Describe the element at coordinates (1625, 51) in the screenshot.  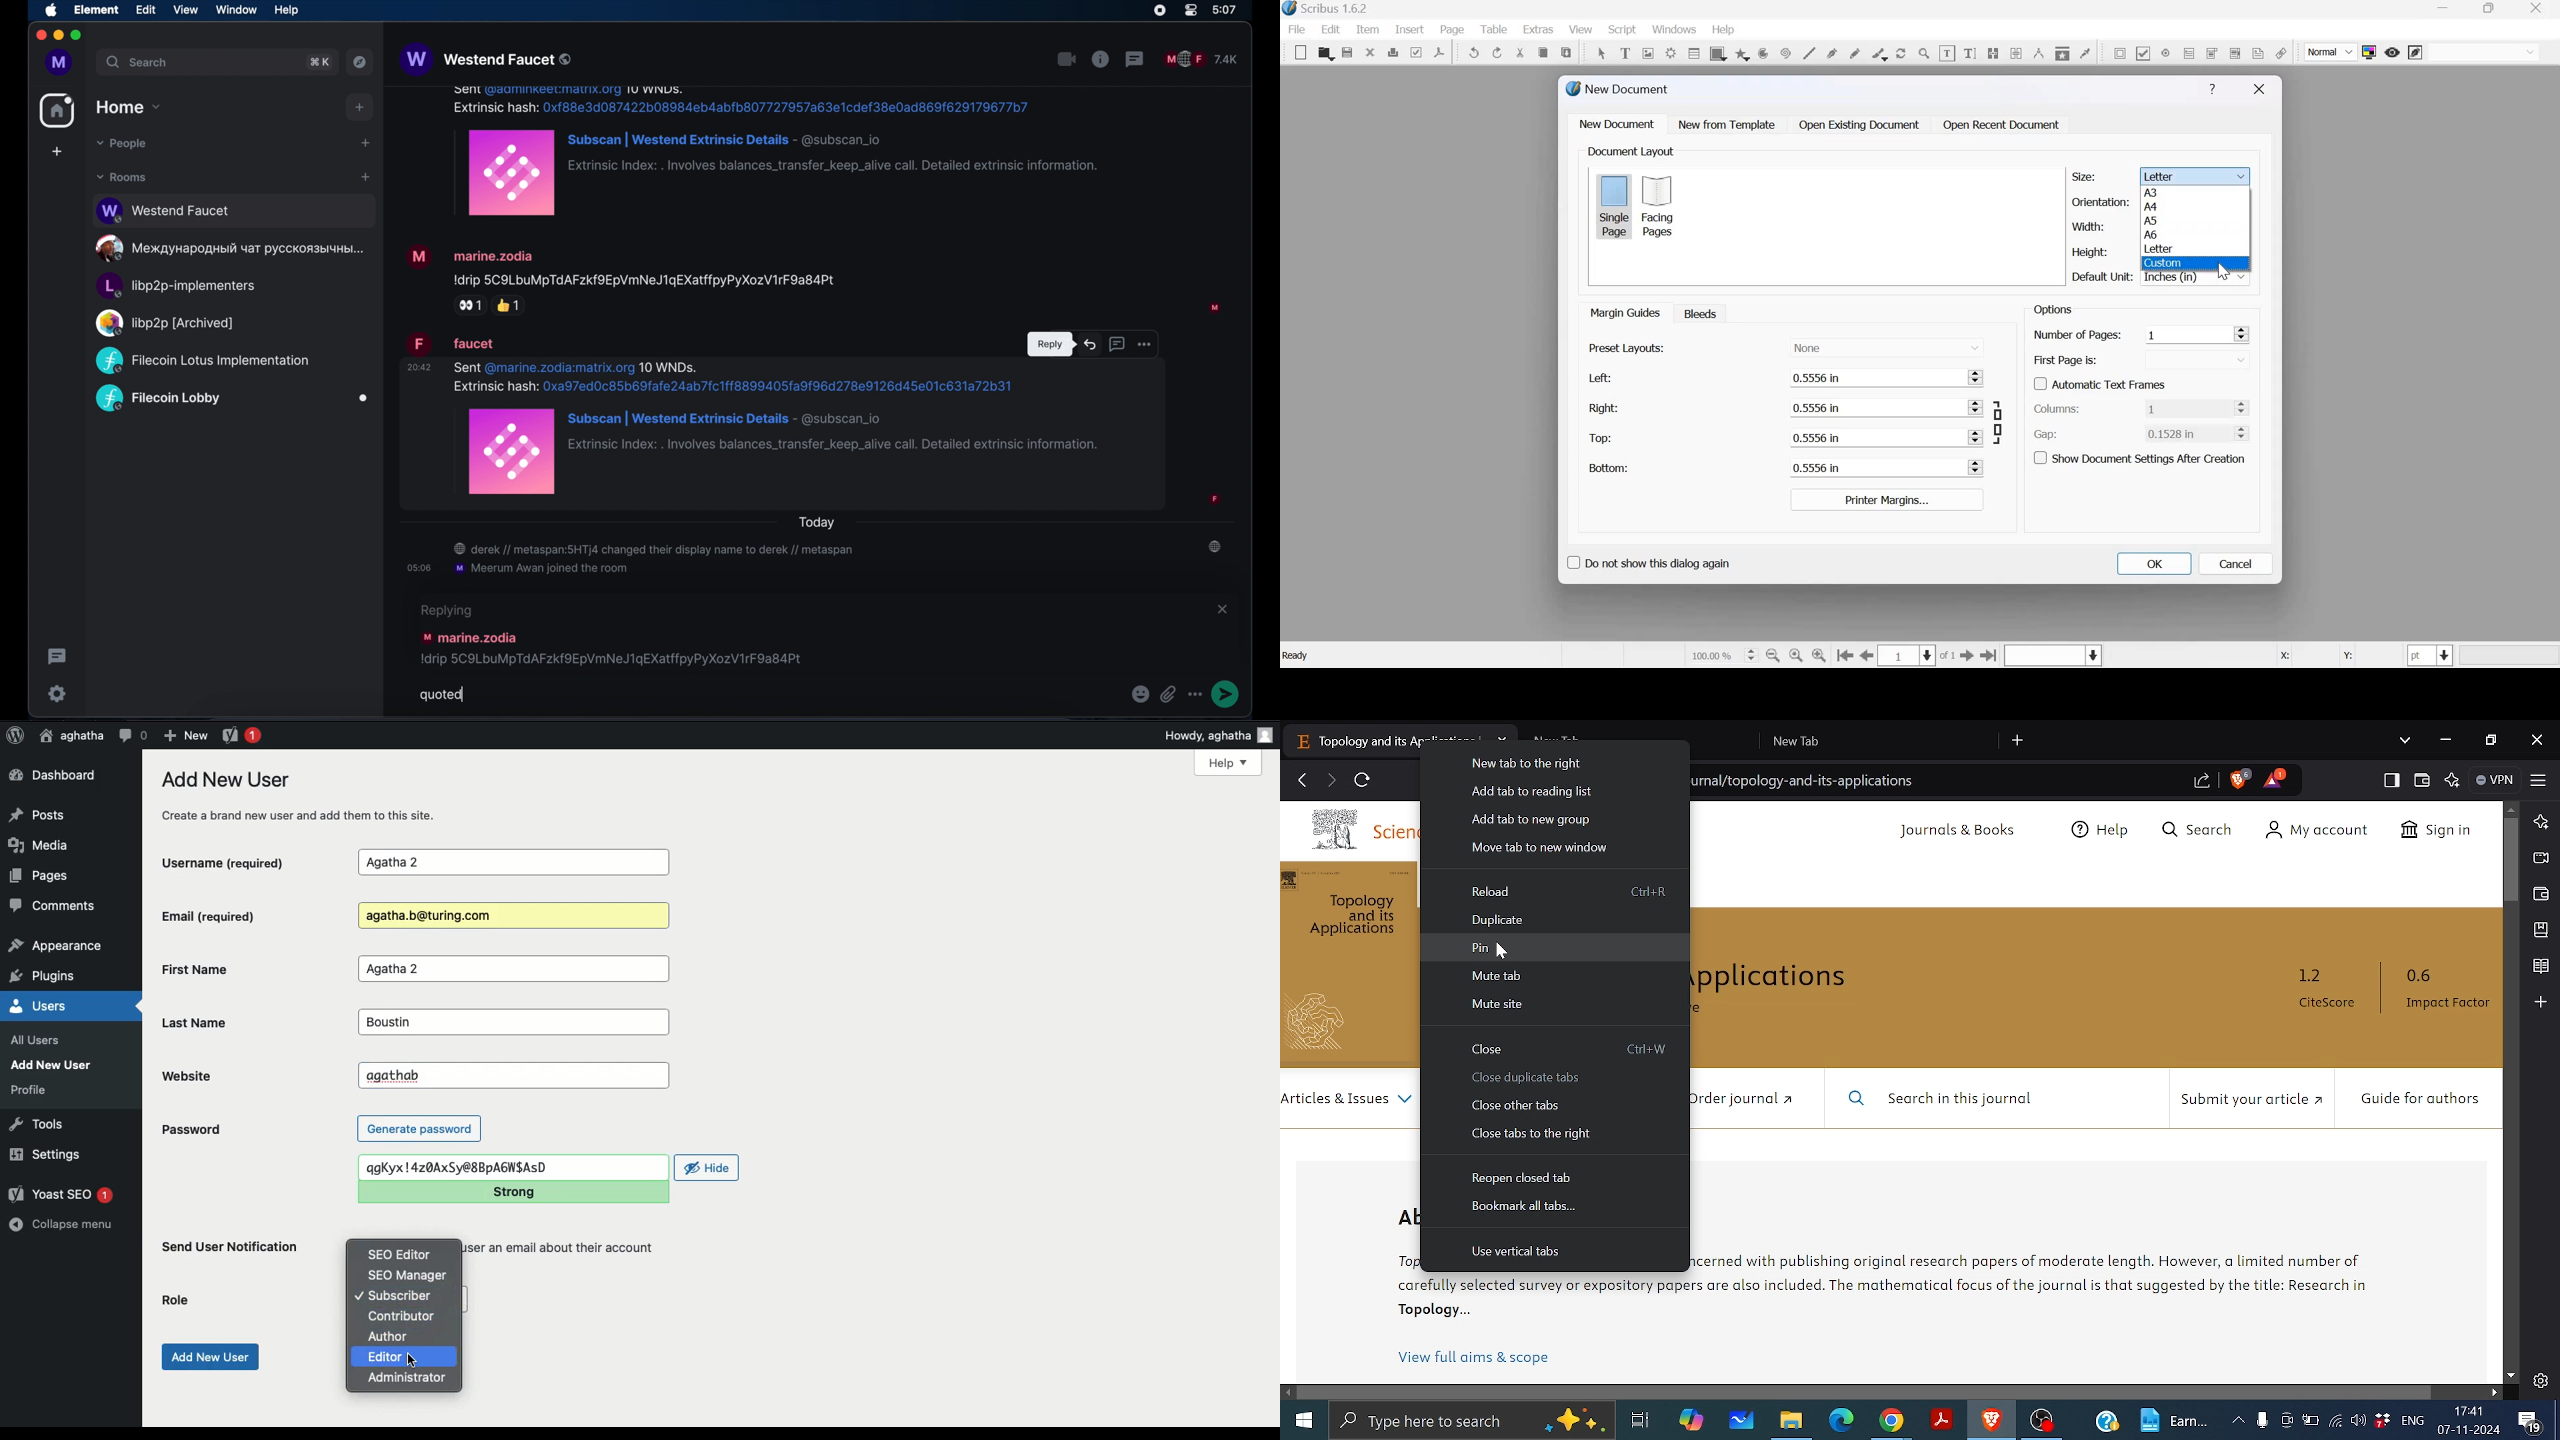
I see `Text frame` at that location.